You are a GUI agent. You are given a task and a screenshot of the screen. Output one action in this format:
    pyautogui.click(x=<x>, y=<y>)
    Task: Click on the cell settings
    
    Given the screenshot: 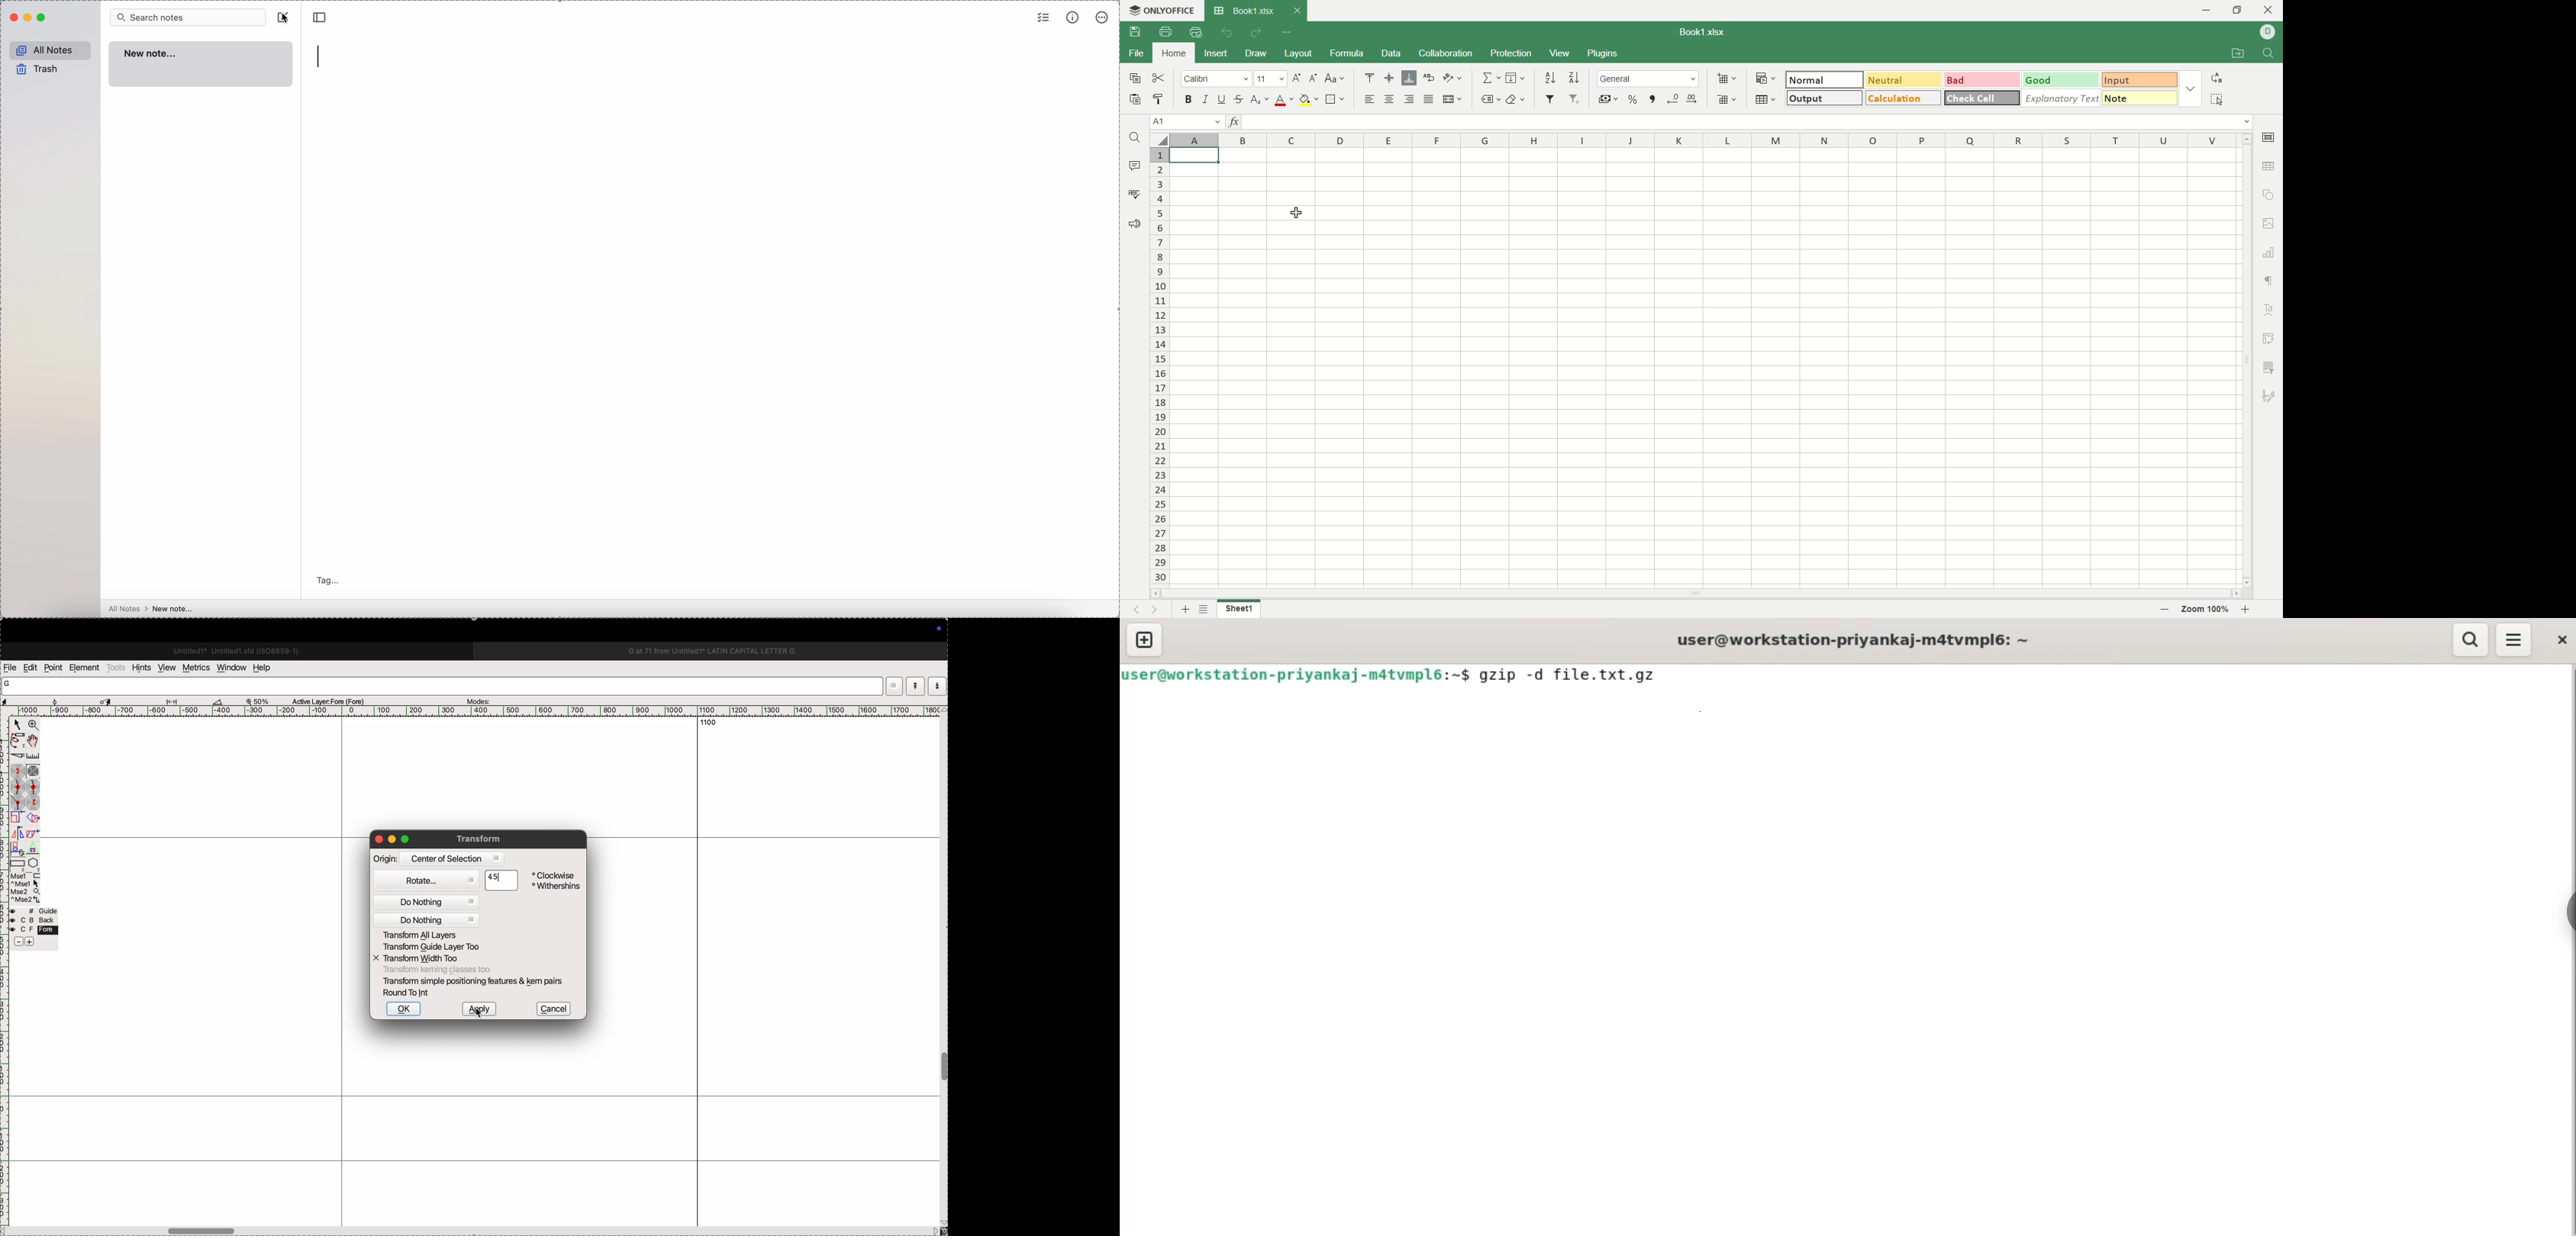 What is the action you would take?
    pyautogui.click(x=2268, y=135)
    